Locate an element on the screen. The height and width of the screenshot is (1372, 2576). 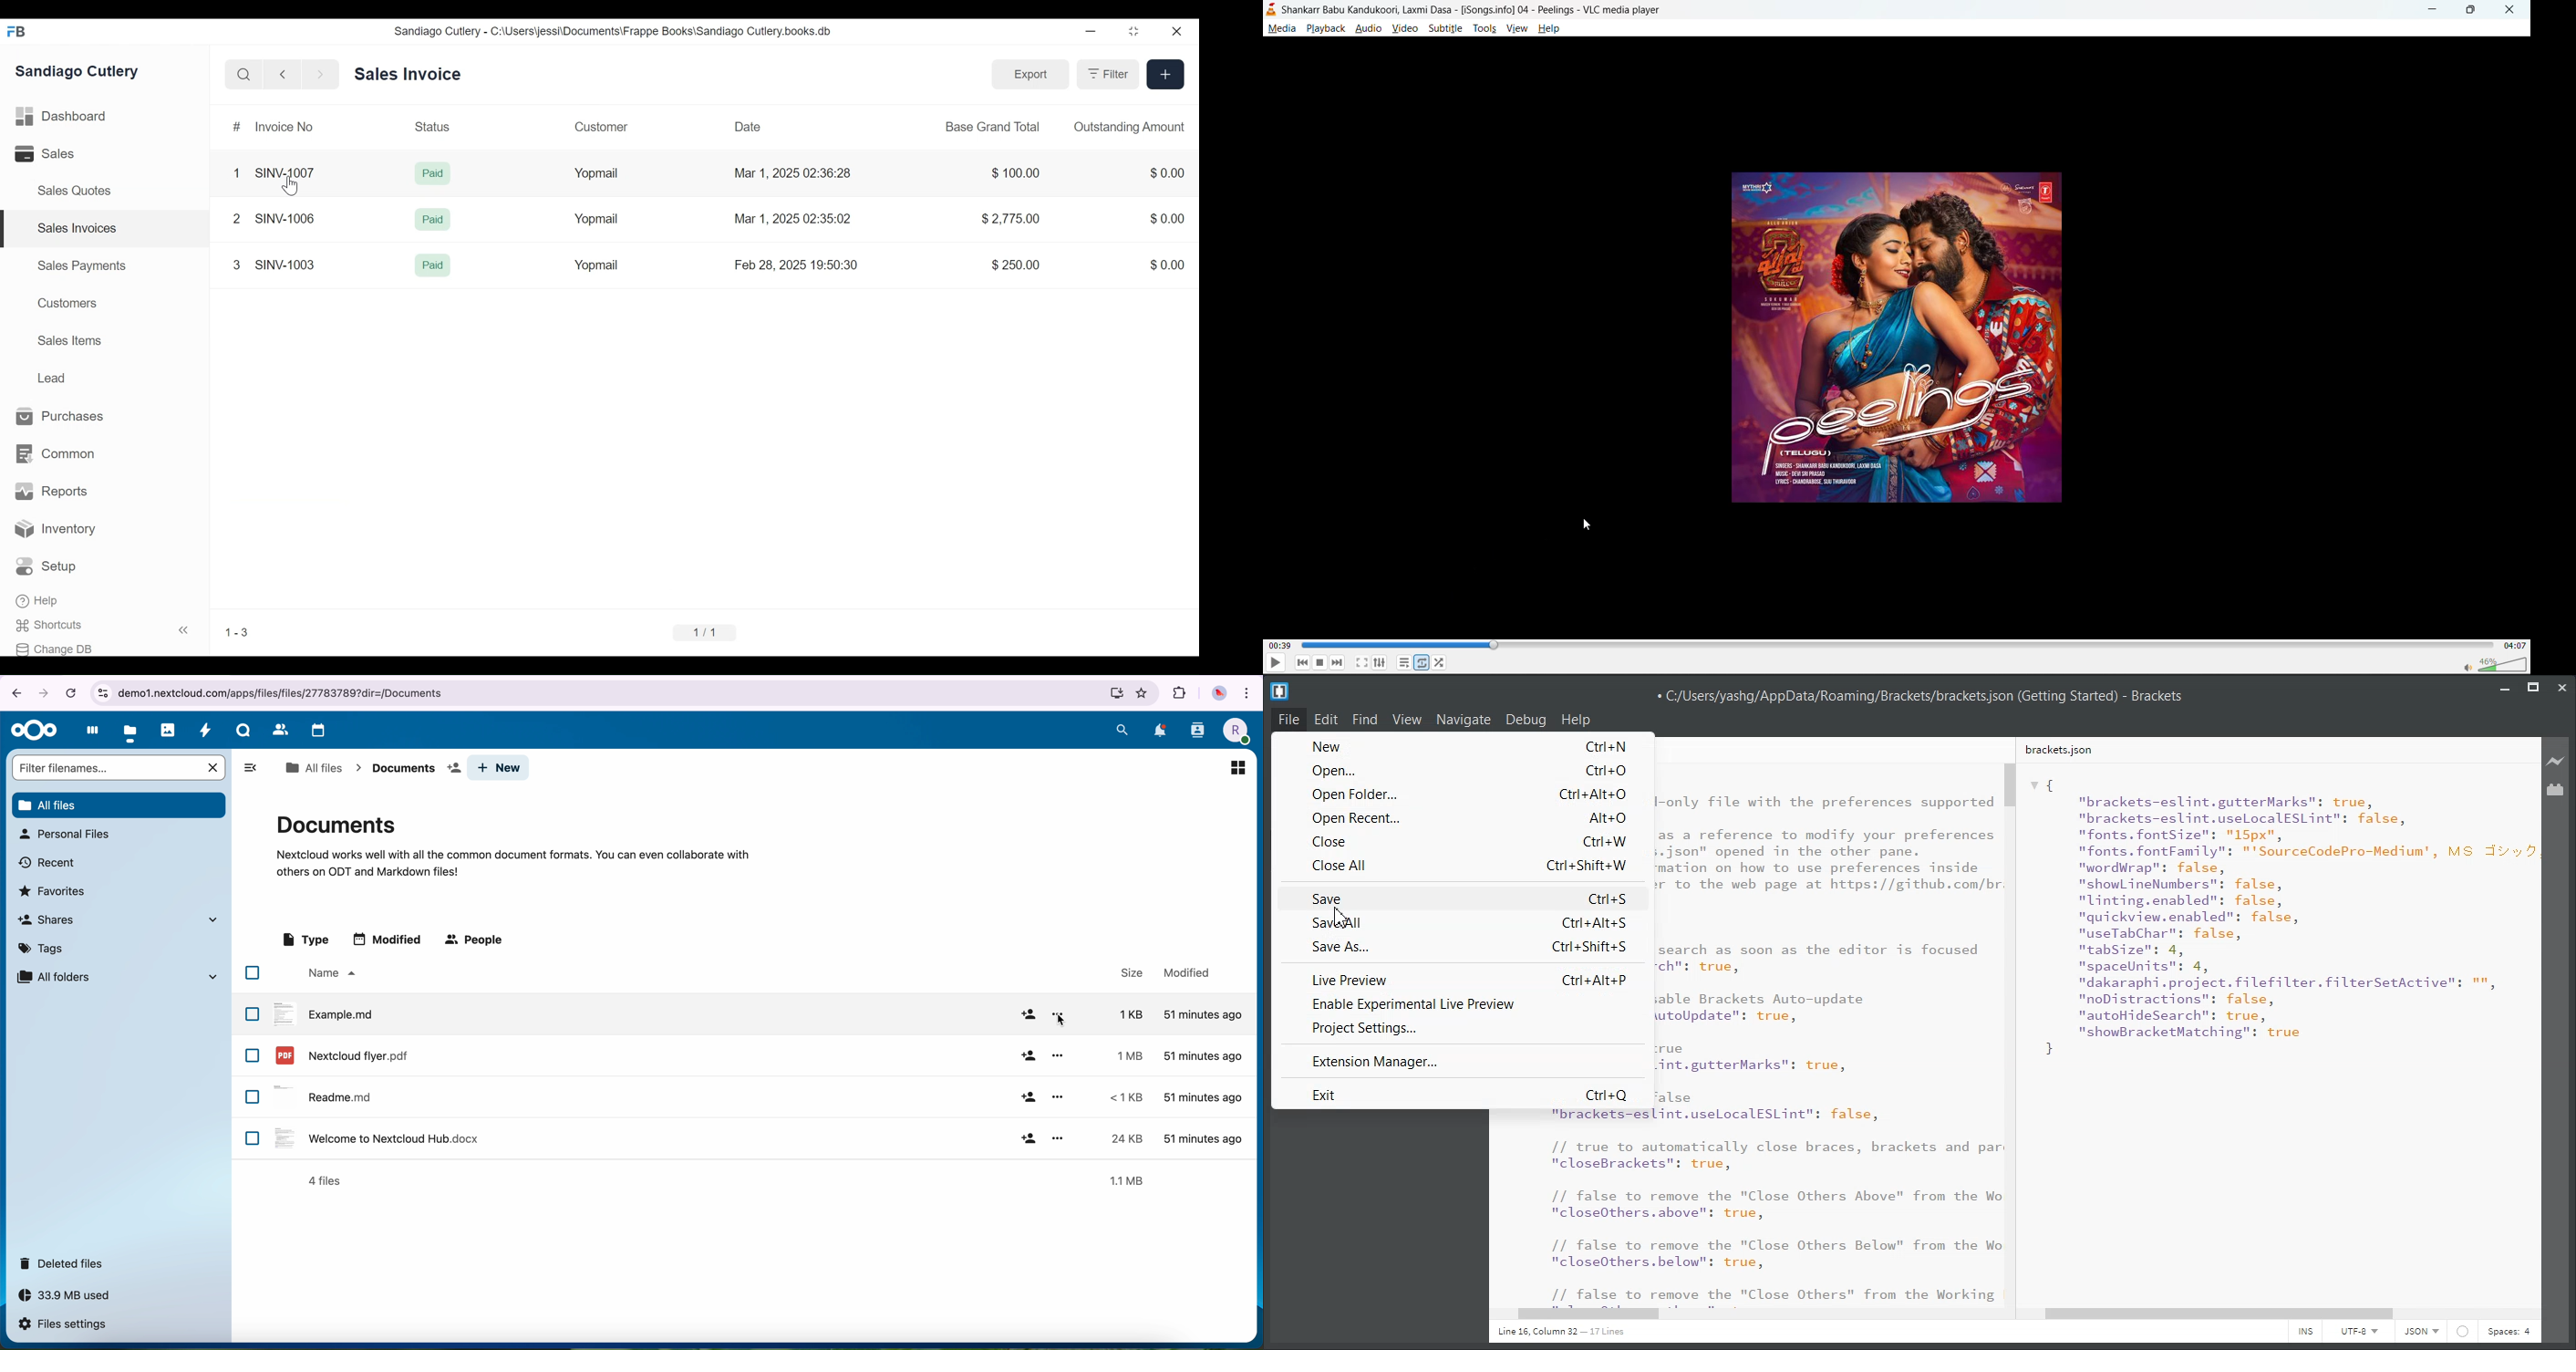
Navigate is located at coordinates (1464, 720).